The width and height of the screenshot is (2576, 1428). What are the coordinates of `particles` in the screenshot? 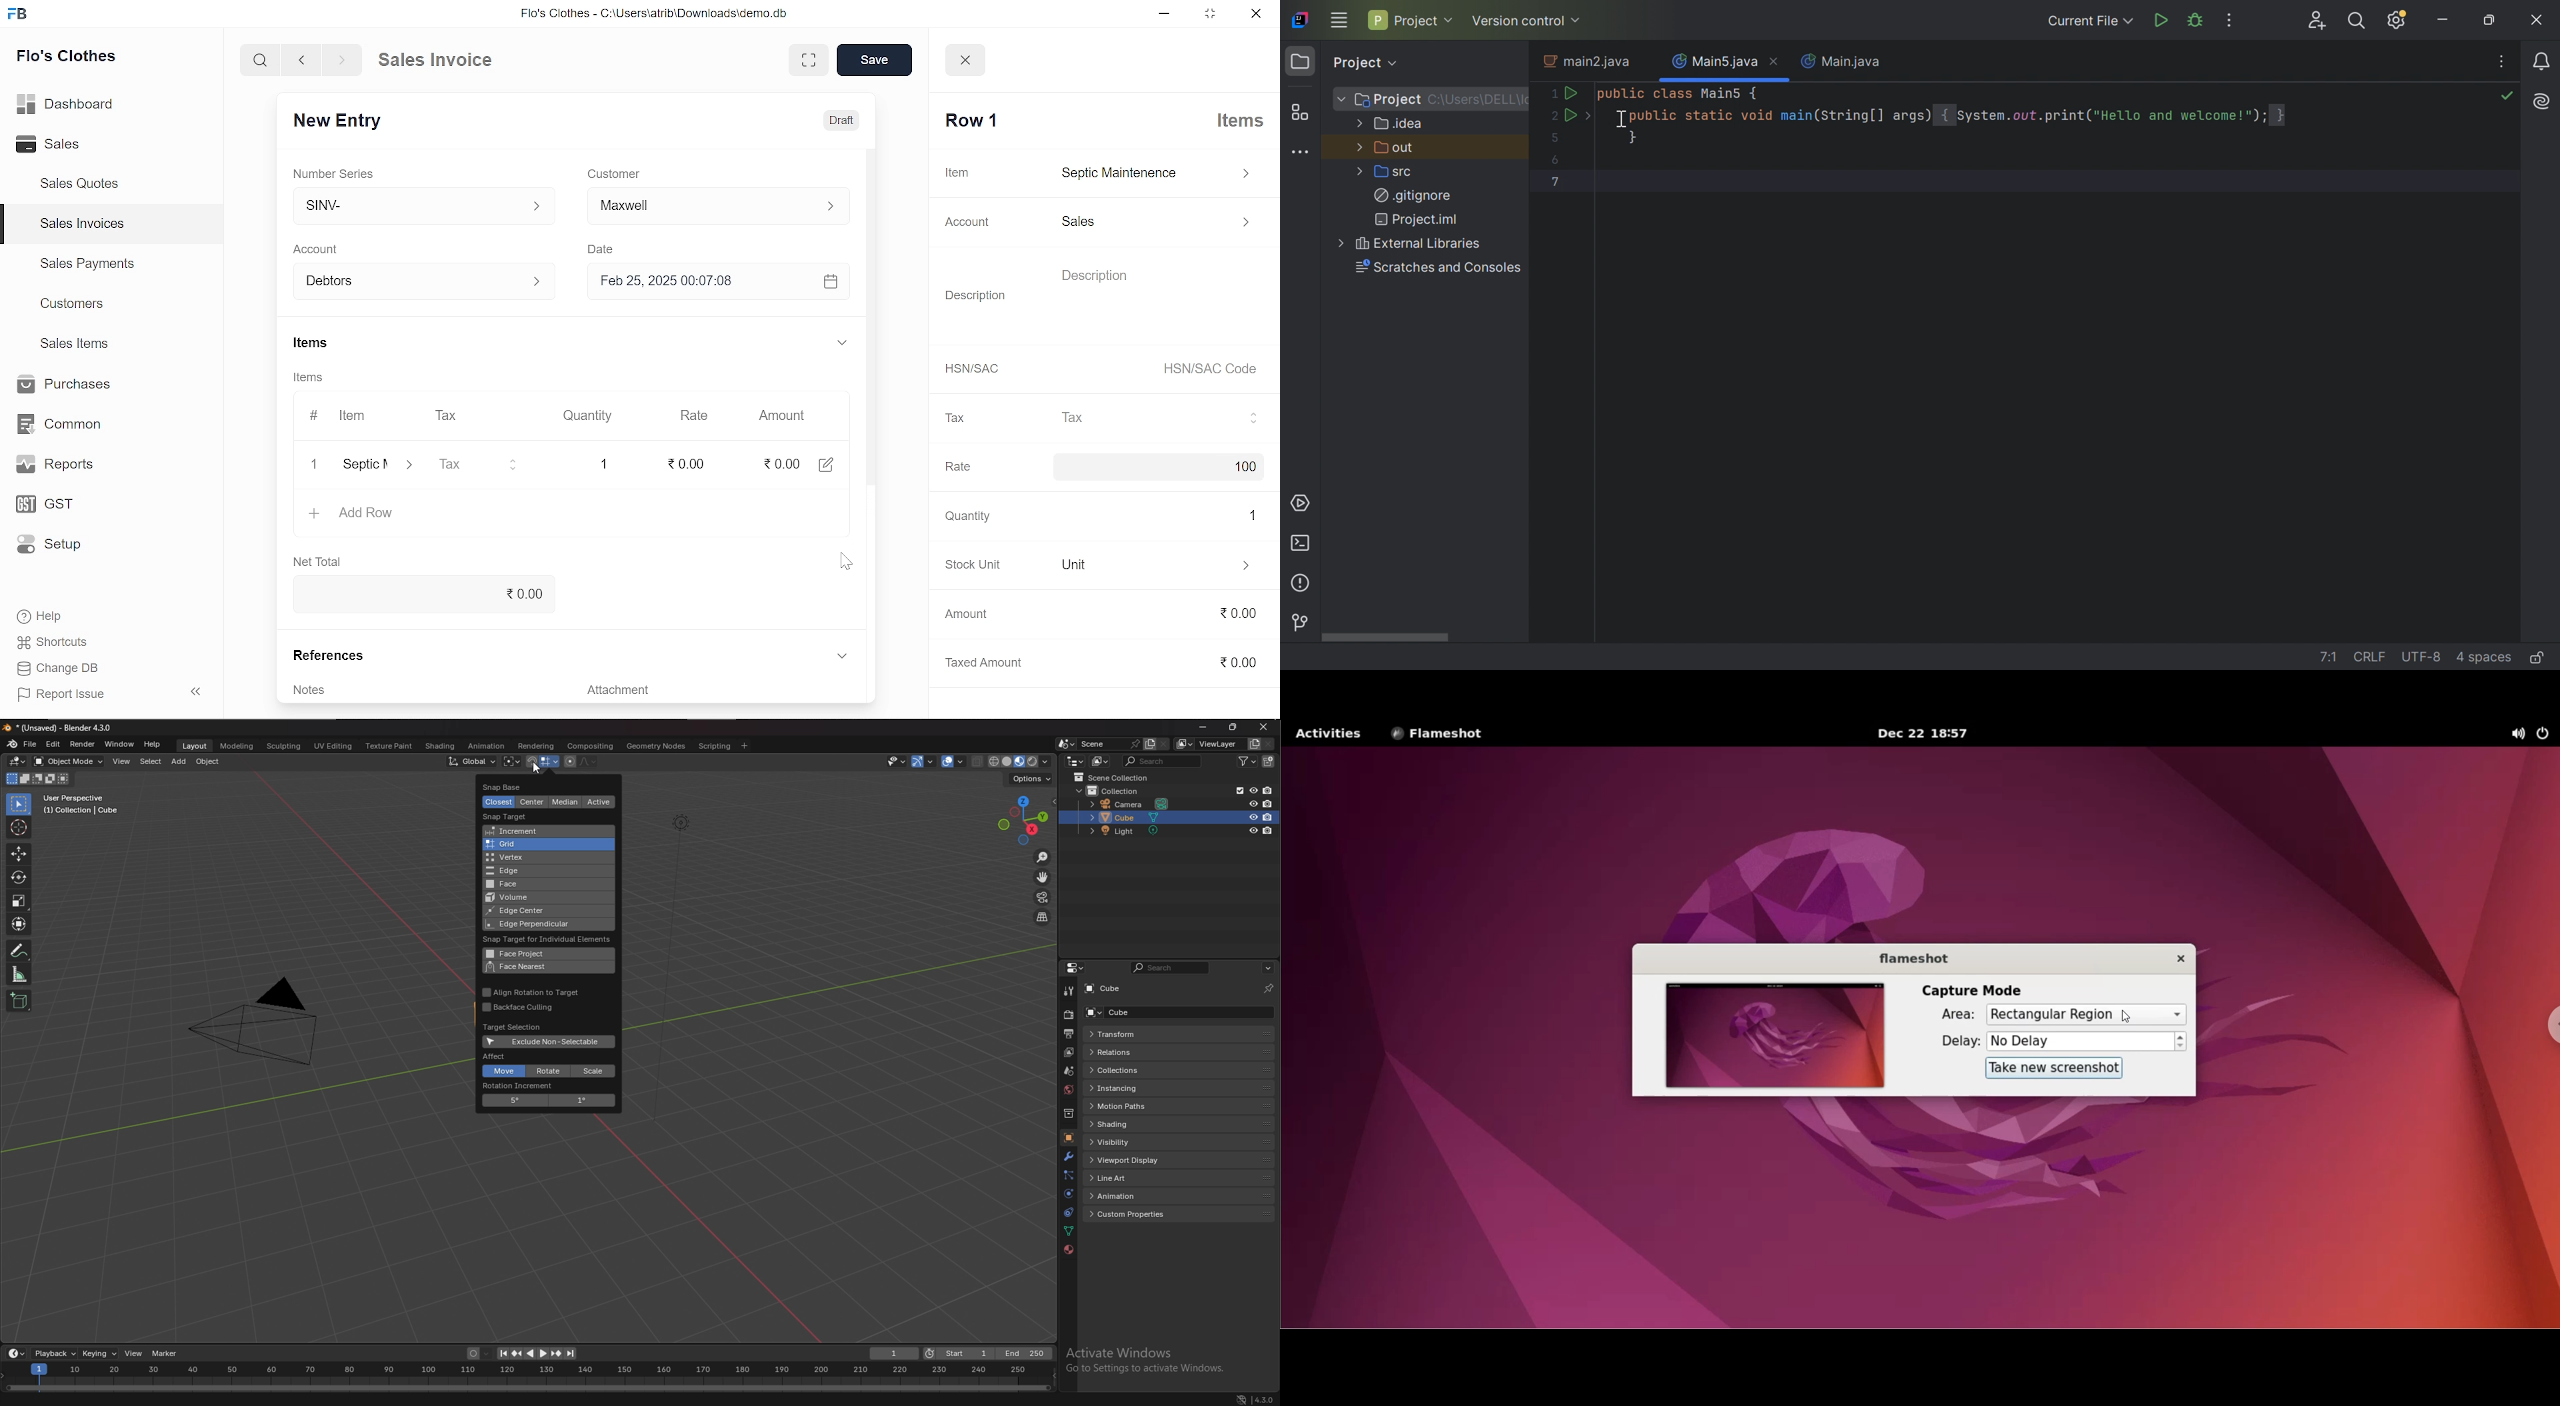 It's located at (1067, 1175).